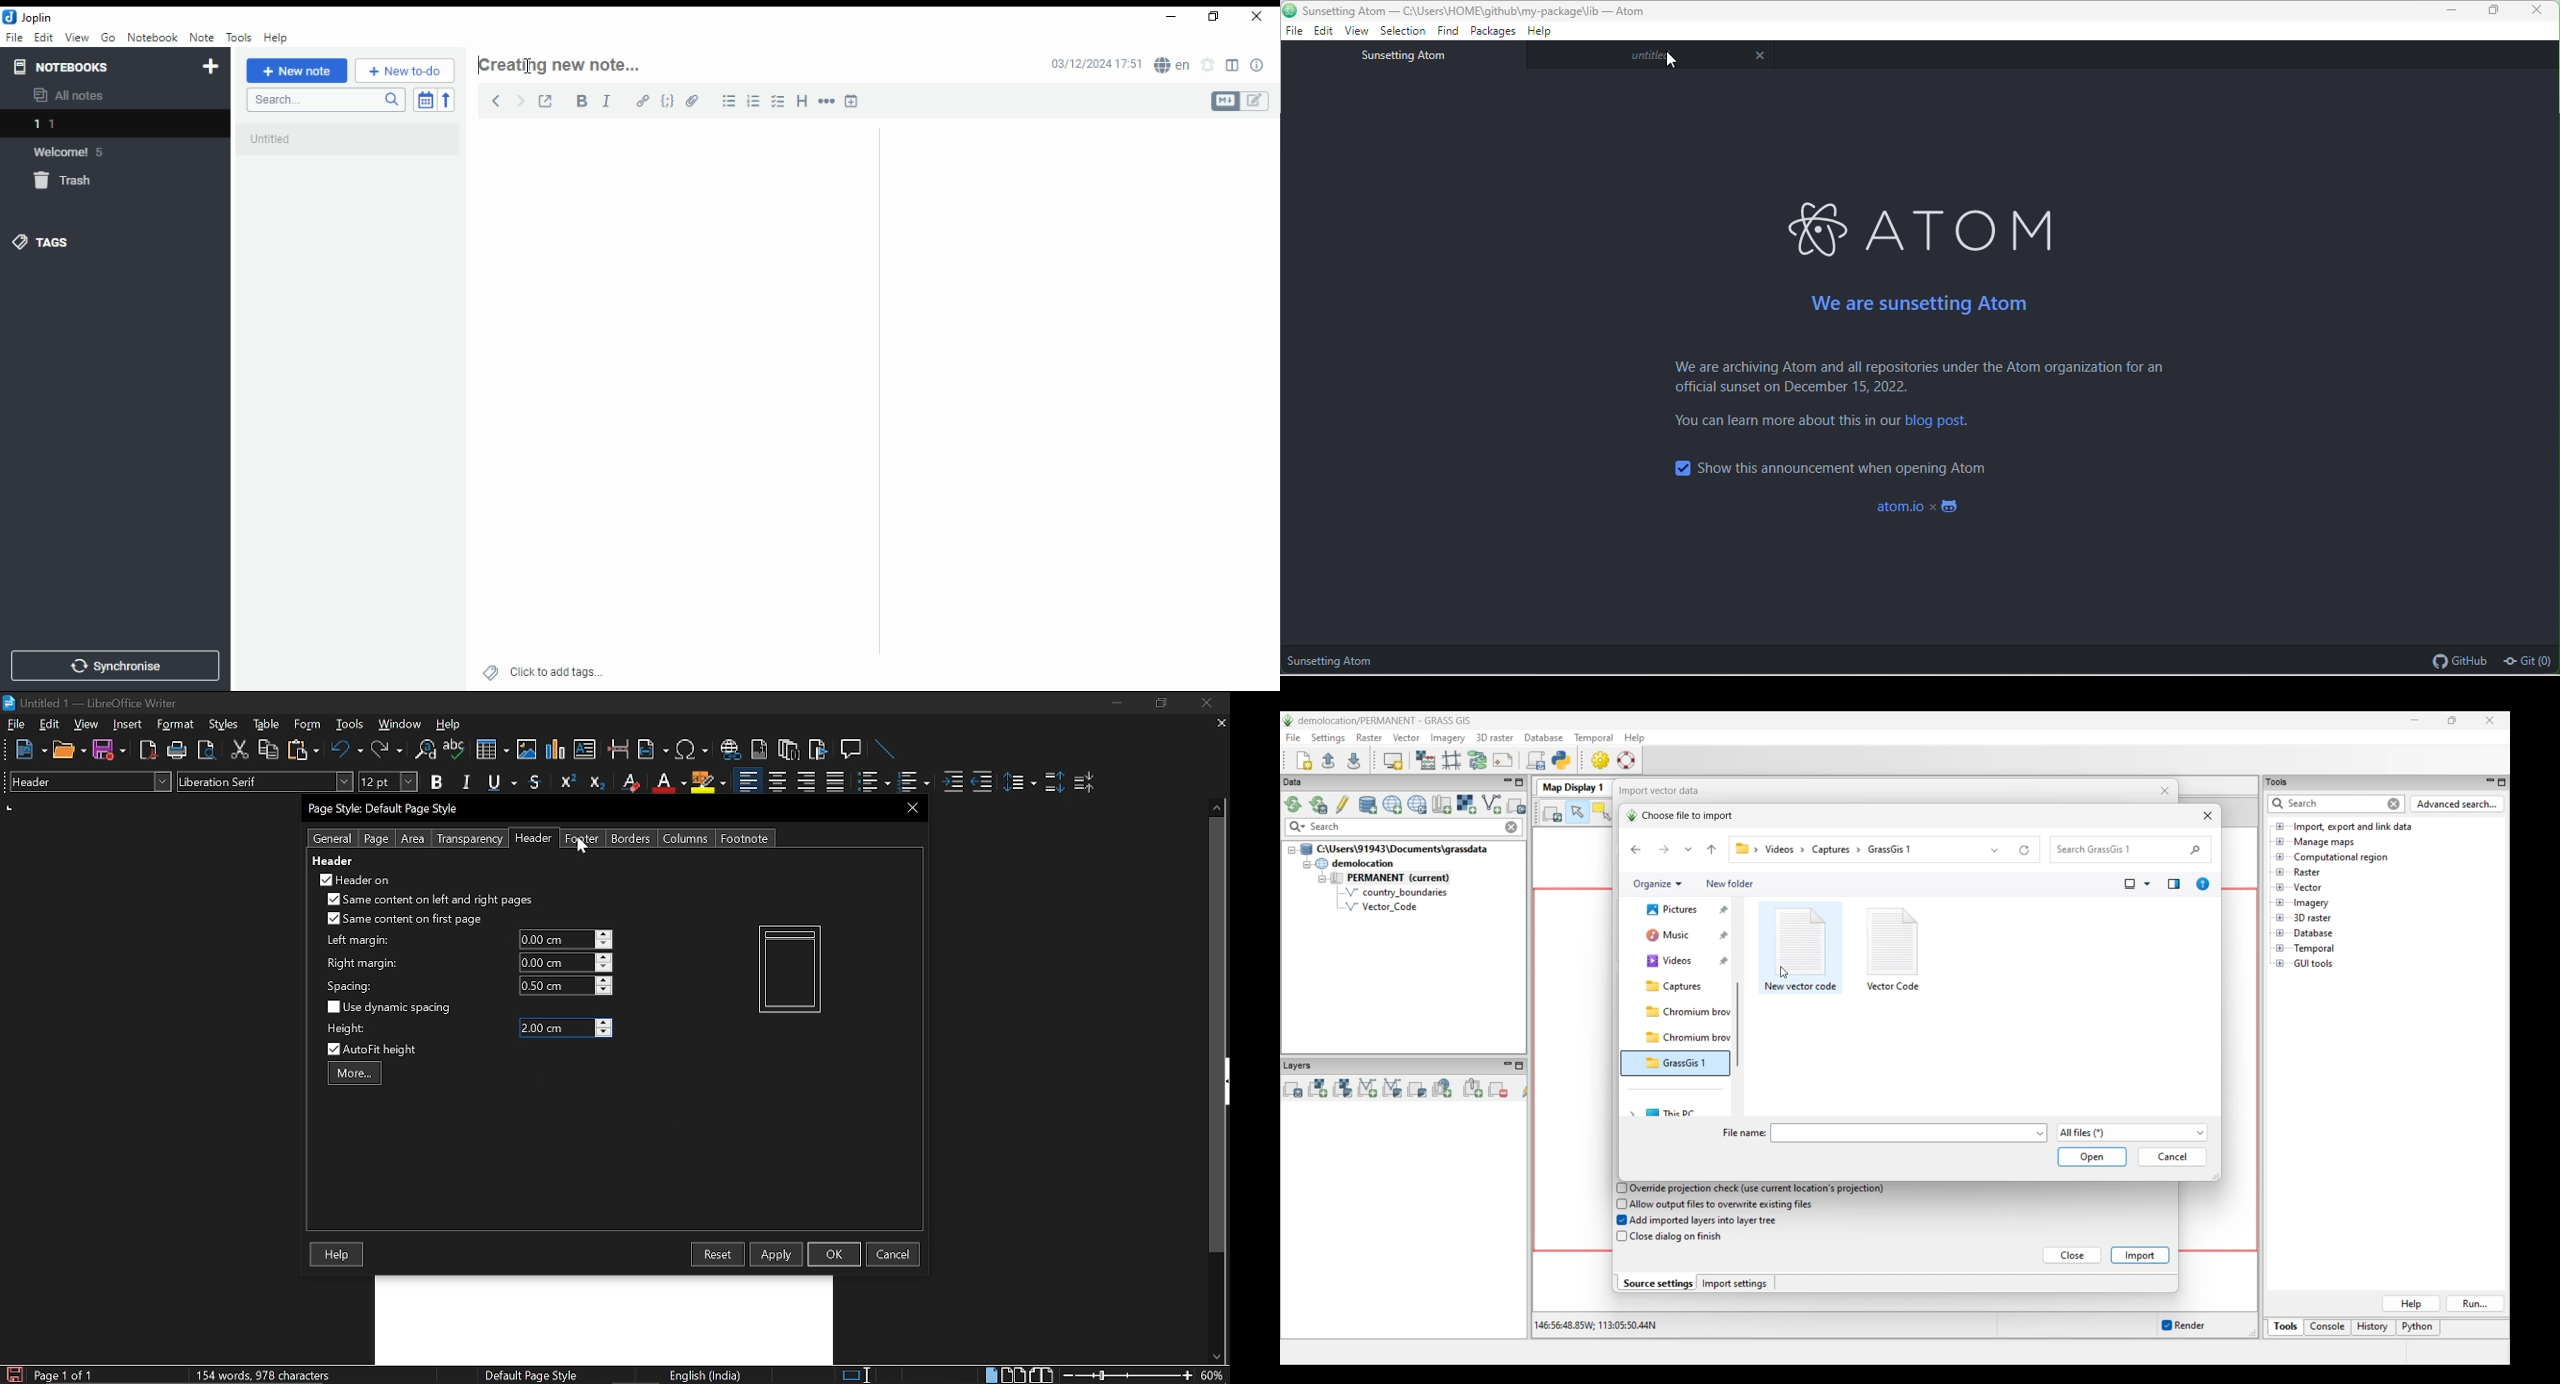 The height and width of the screenshot is (1400, 2576). Describe the element at coordinates (1208, 65) in the screenshot. I see `set alarm` at that location.